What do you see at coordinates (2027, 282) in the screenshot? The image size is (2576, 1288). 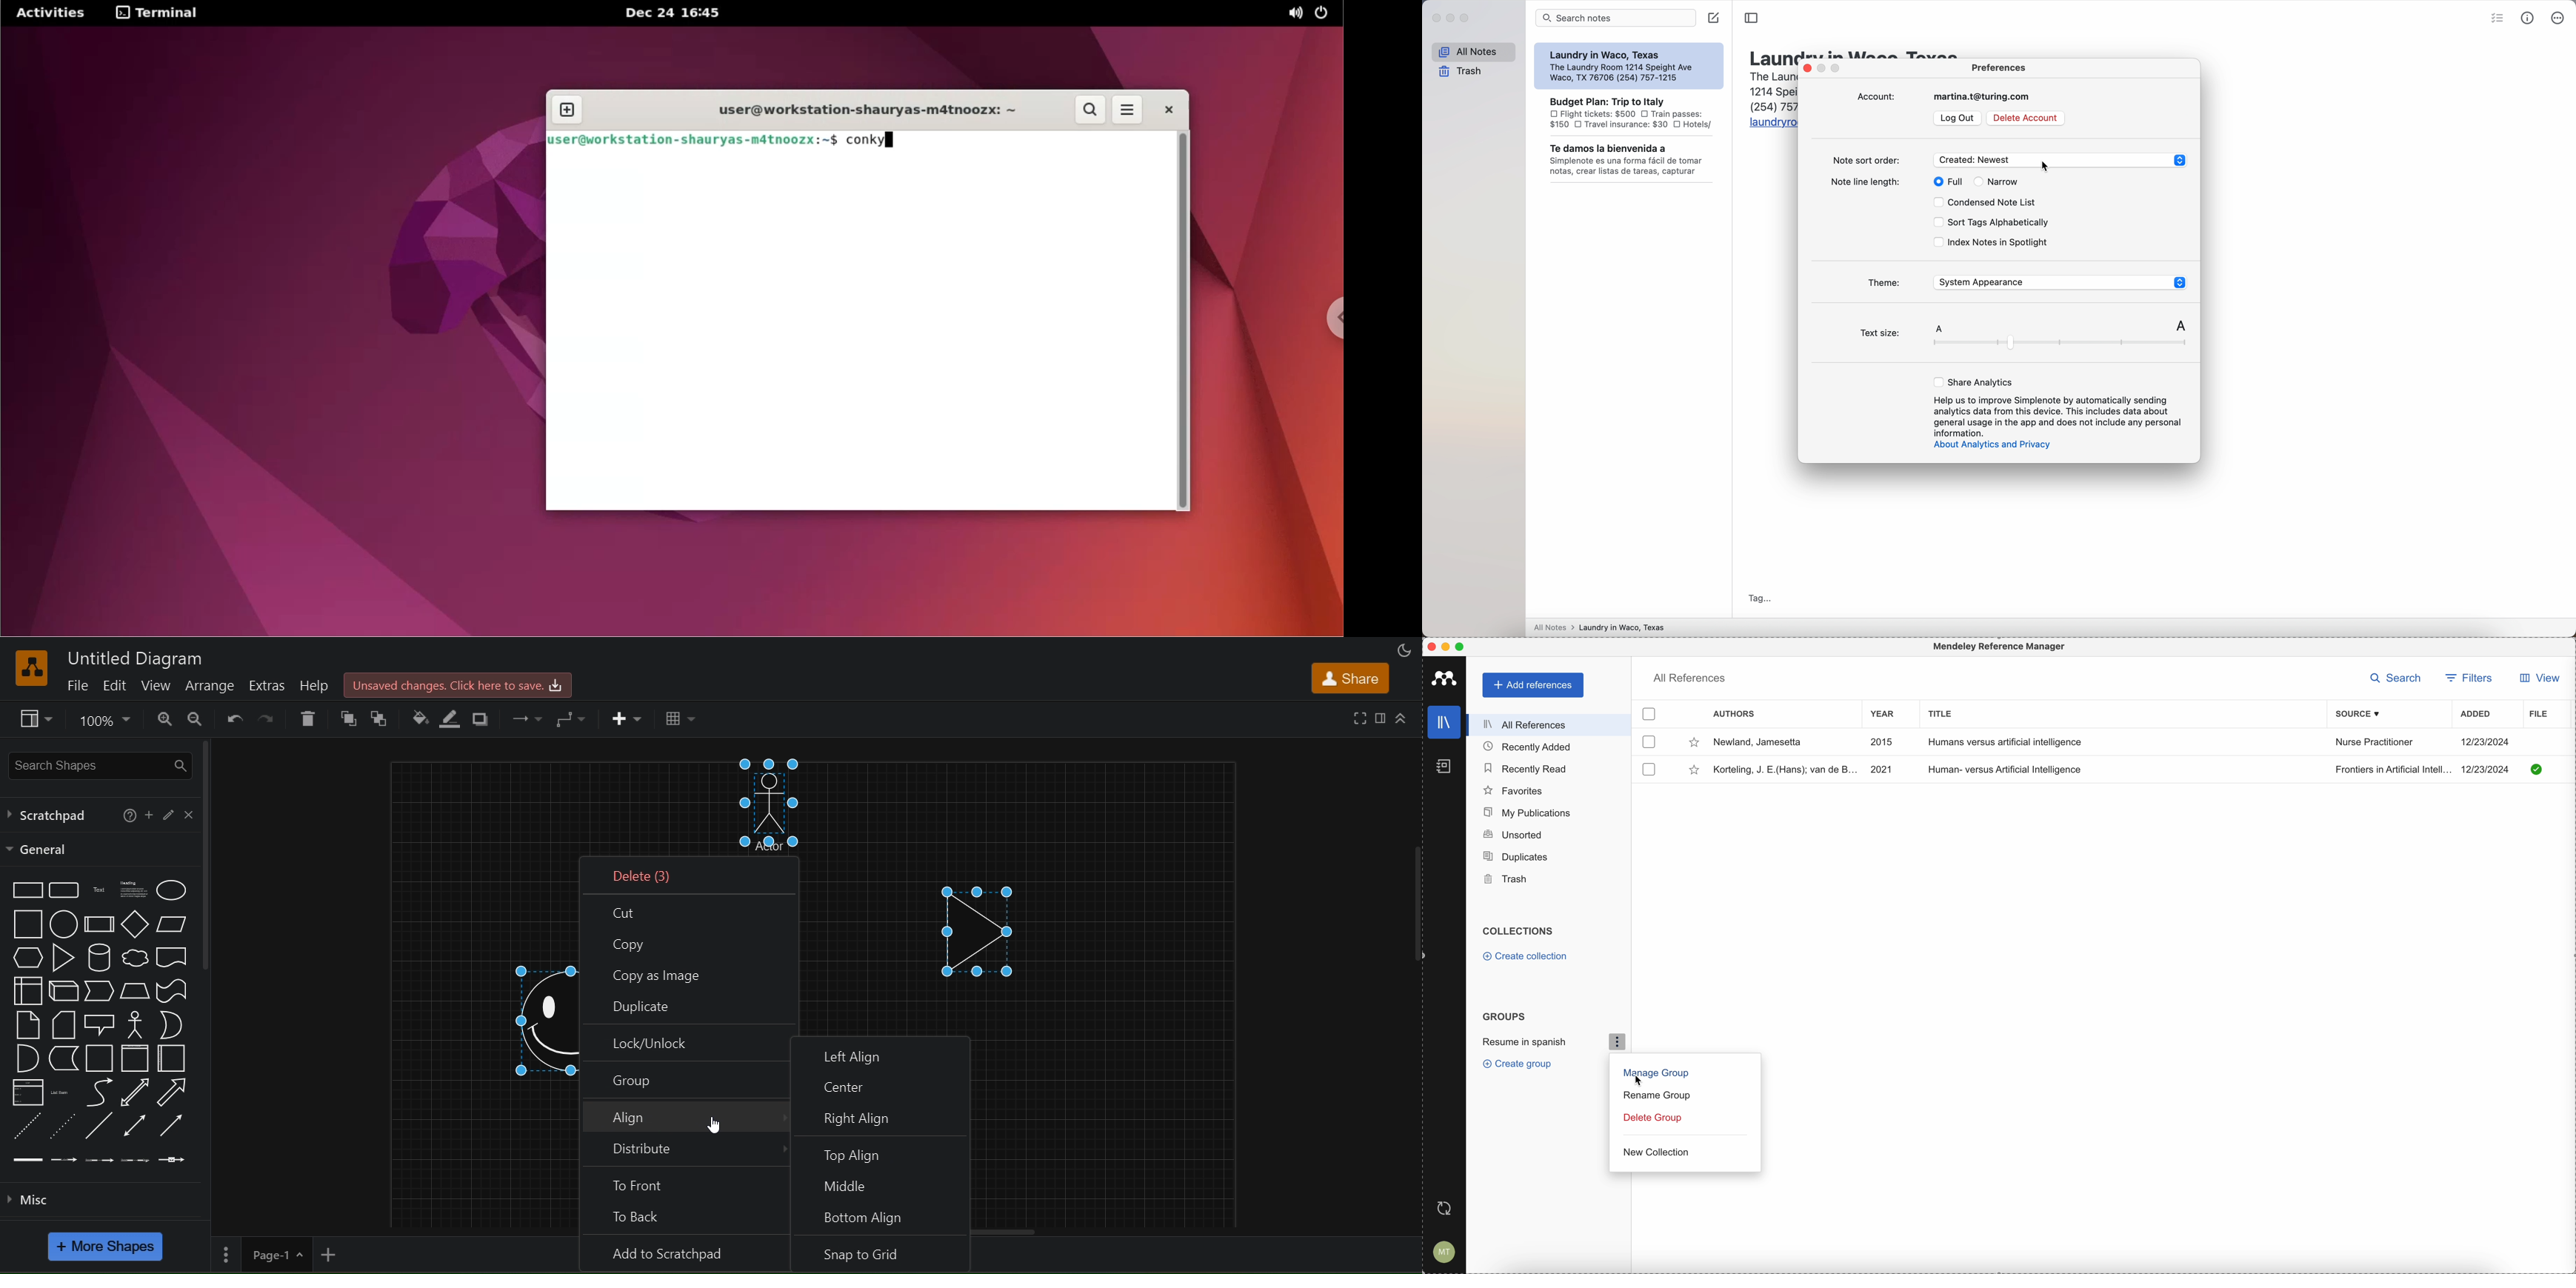 I see `theme: System Appearance` at bounding box center [2027, 282].